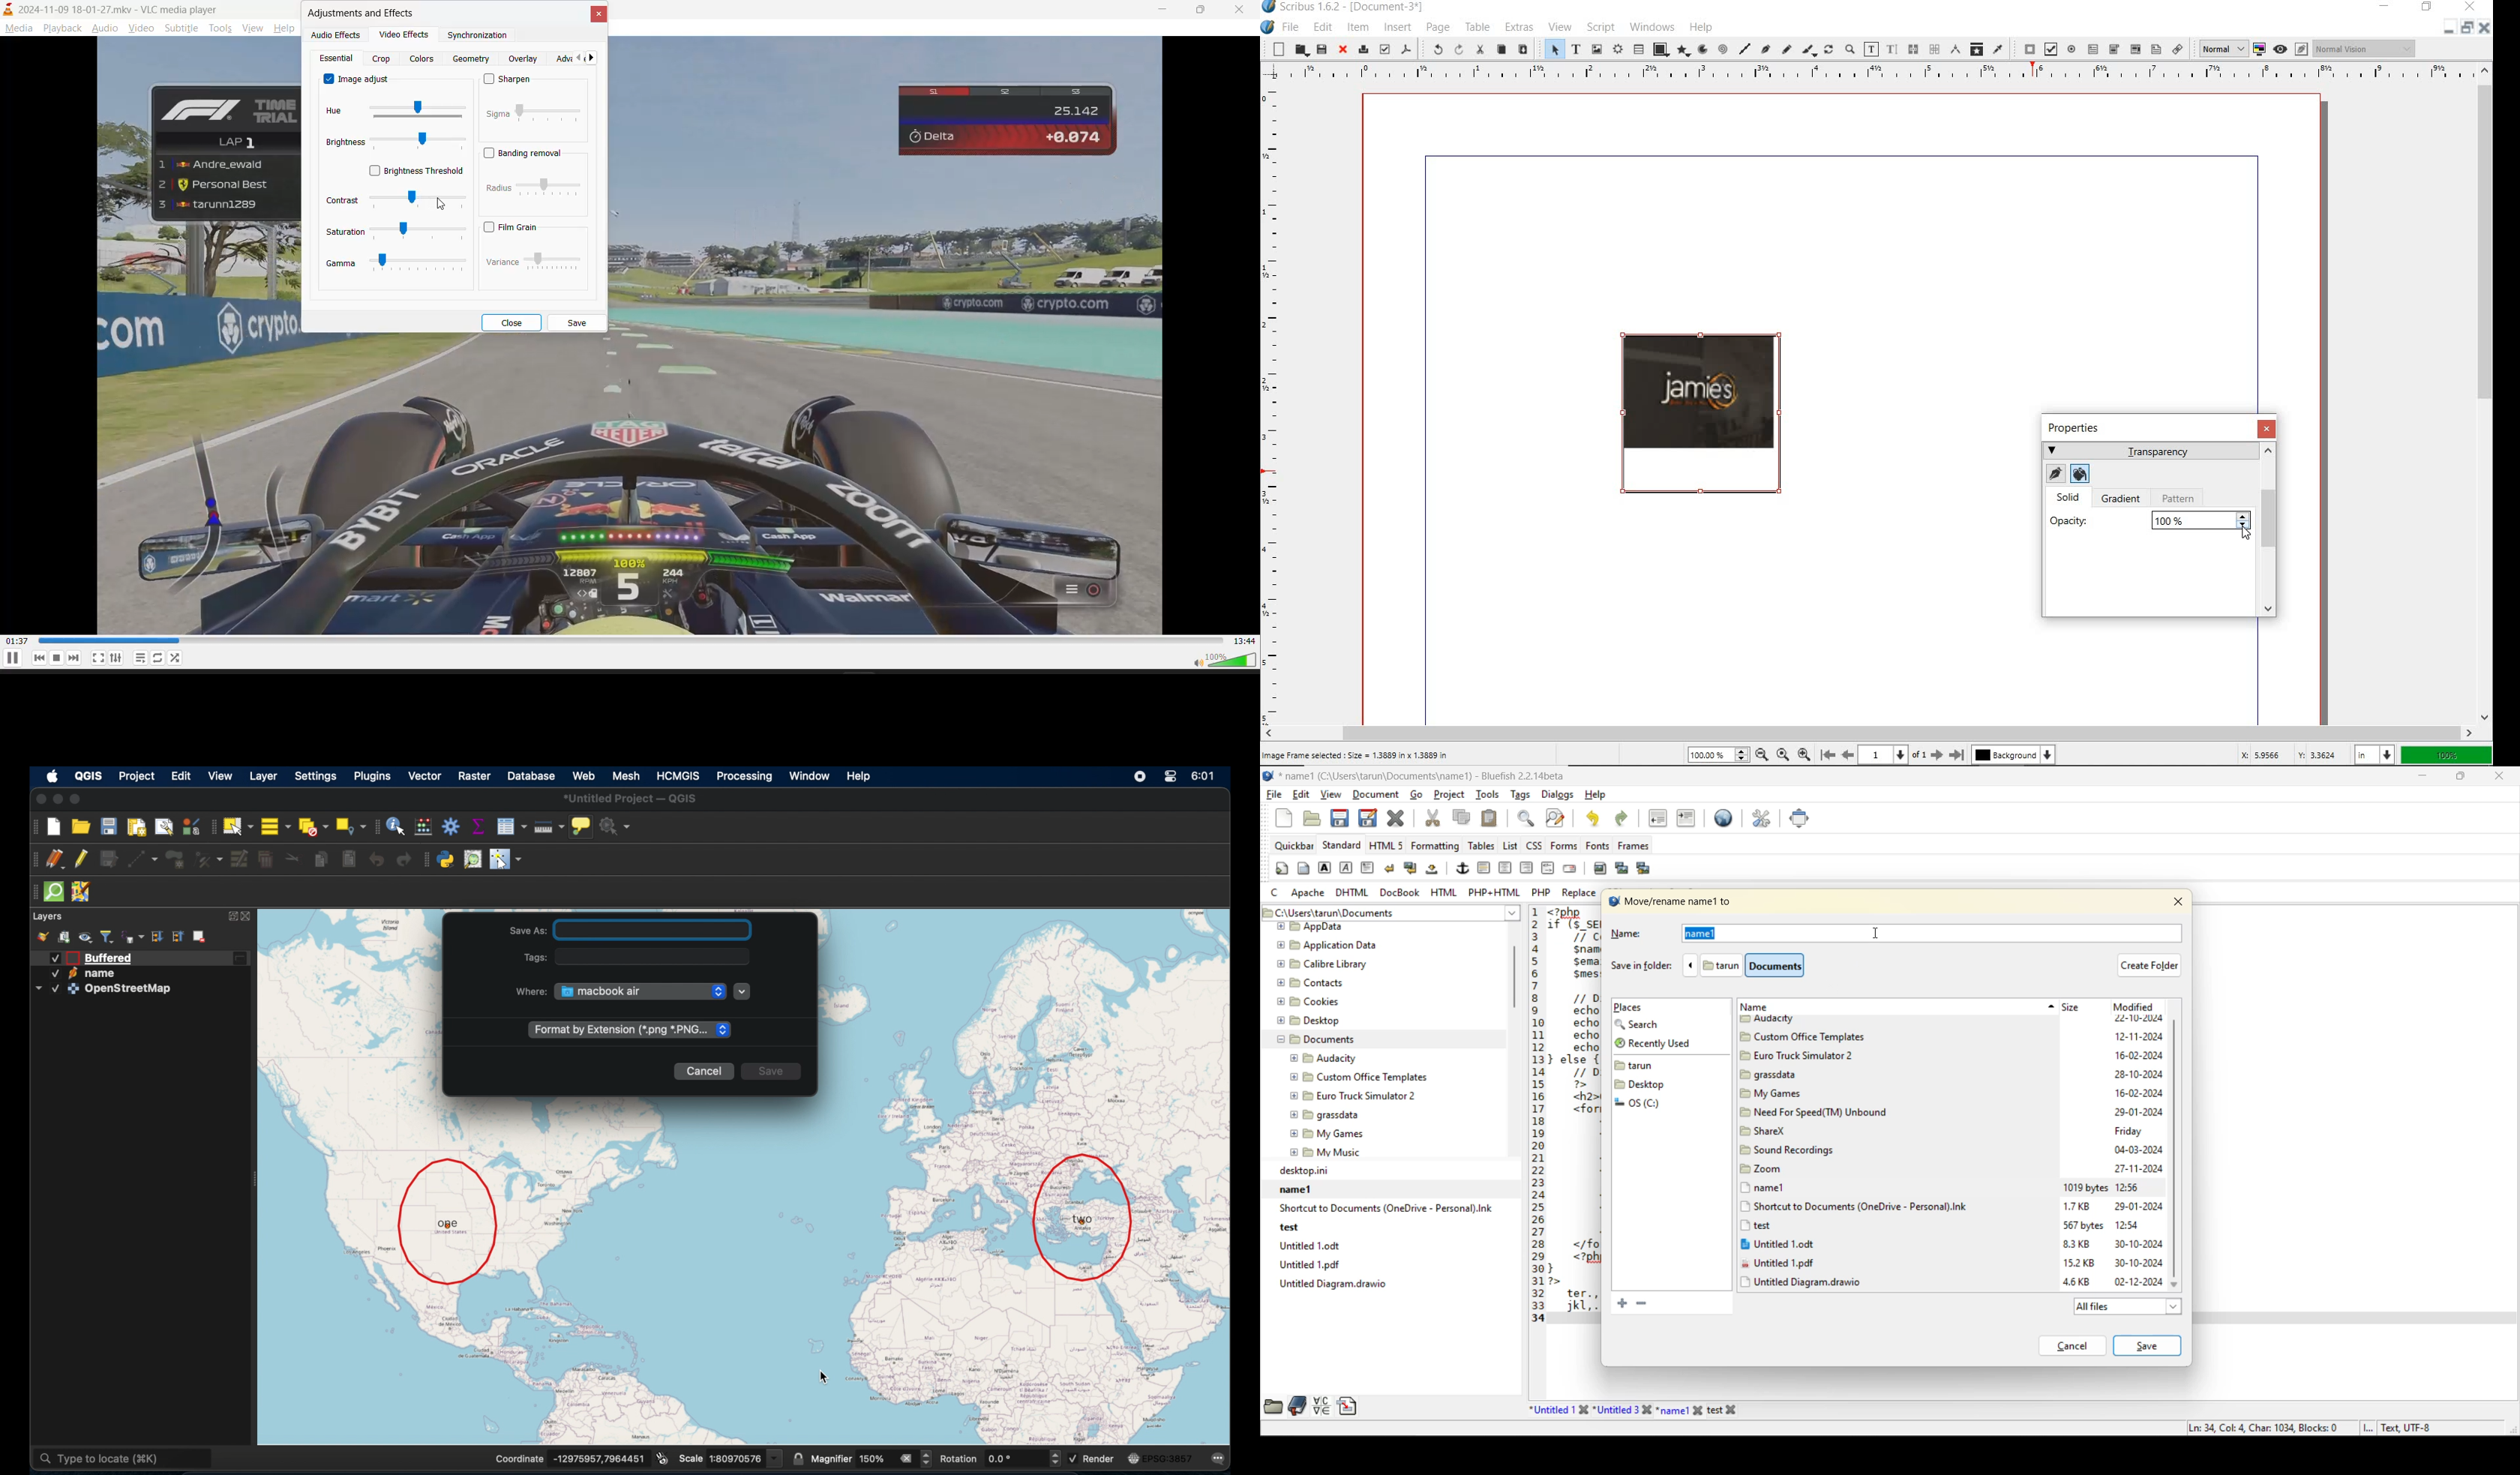  What do you see at coordinates (529, 931) in the screenshot?
I see `Save As` at bounding box center [529, 931].